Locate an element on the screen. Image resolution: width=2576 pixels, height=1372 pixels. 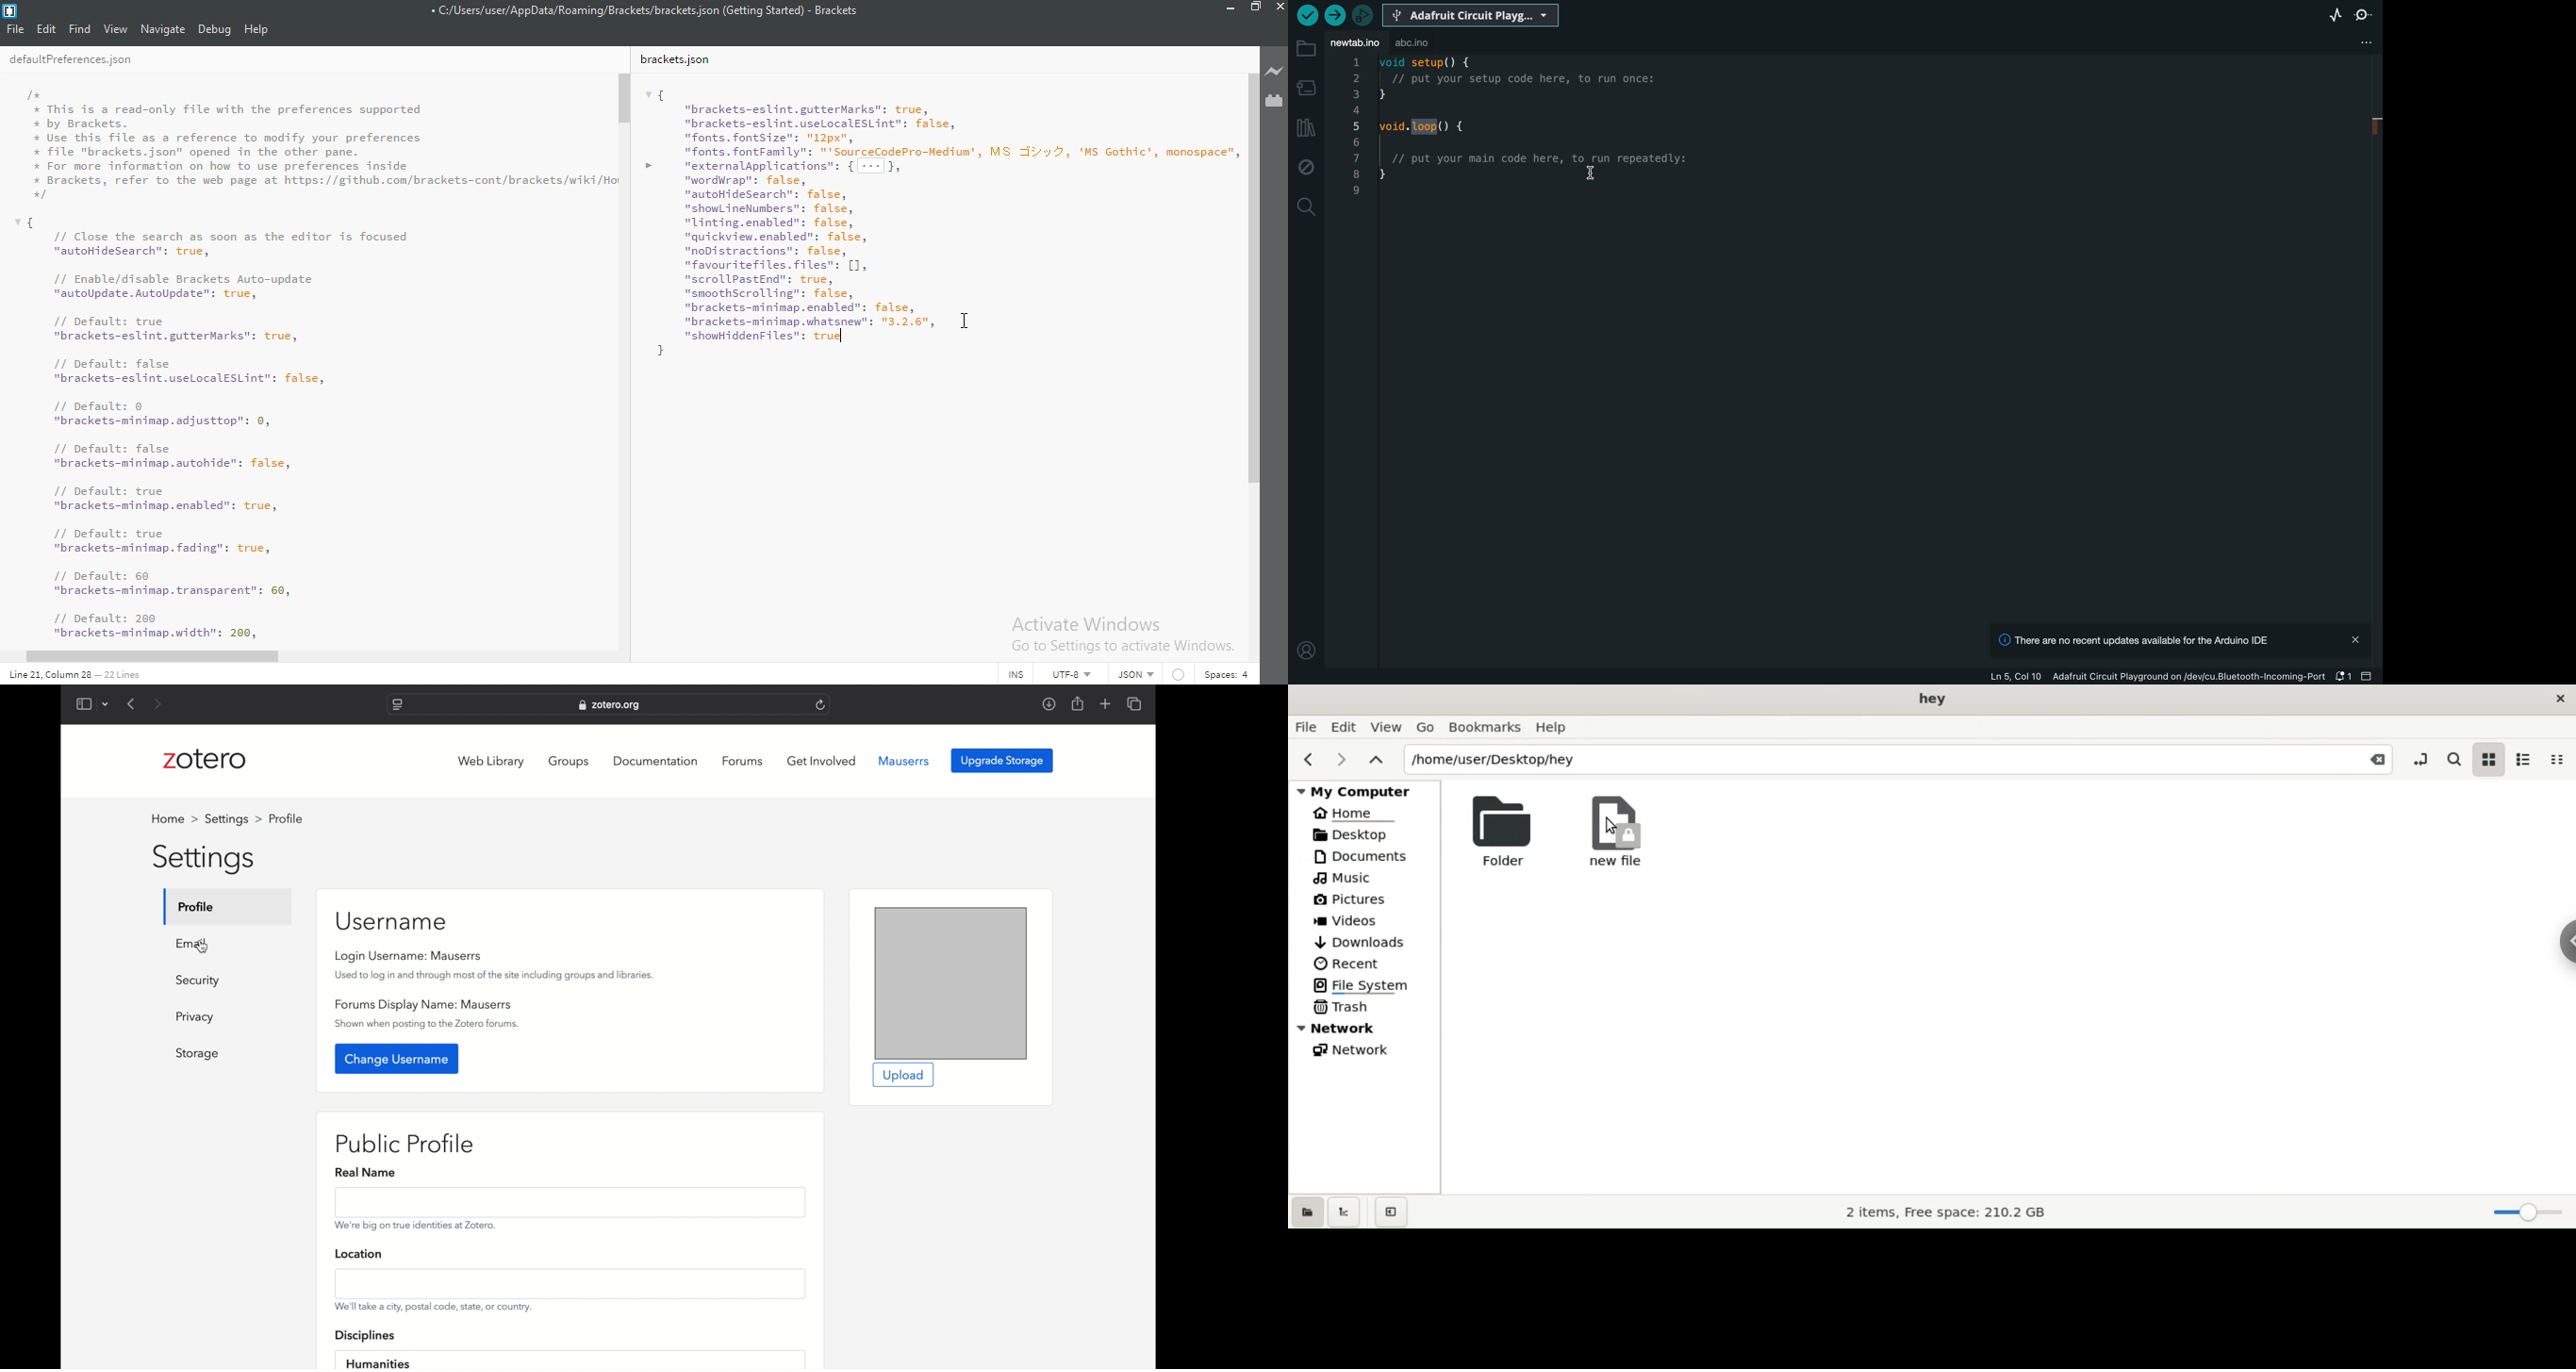
disciplines is located at coordinates (366, 1337).